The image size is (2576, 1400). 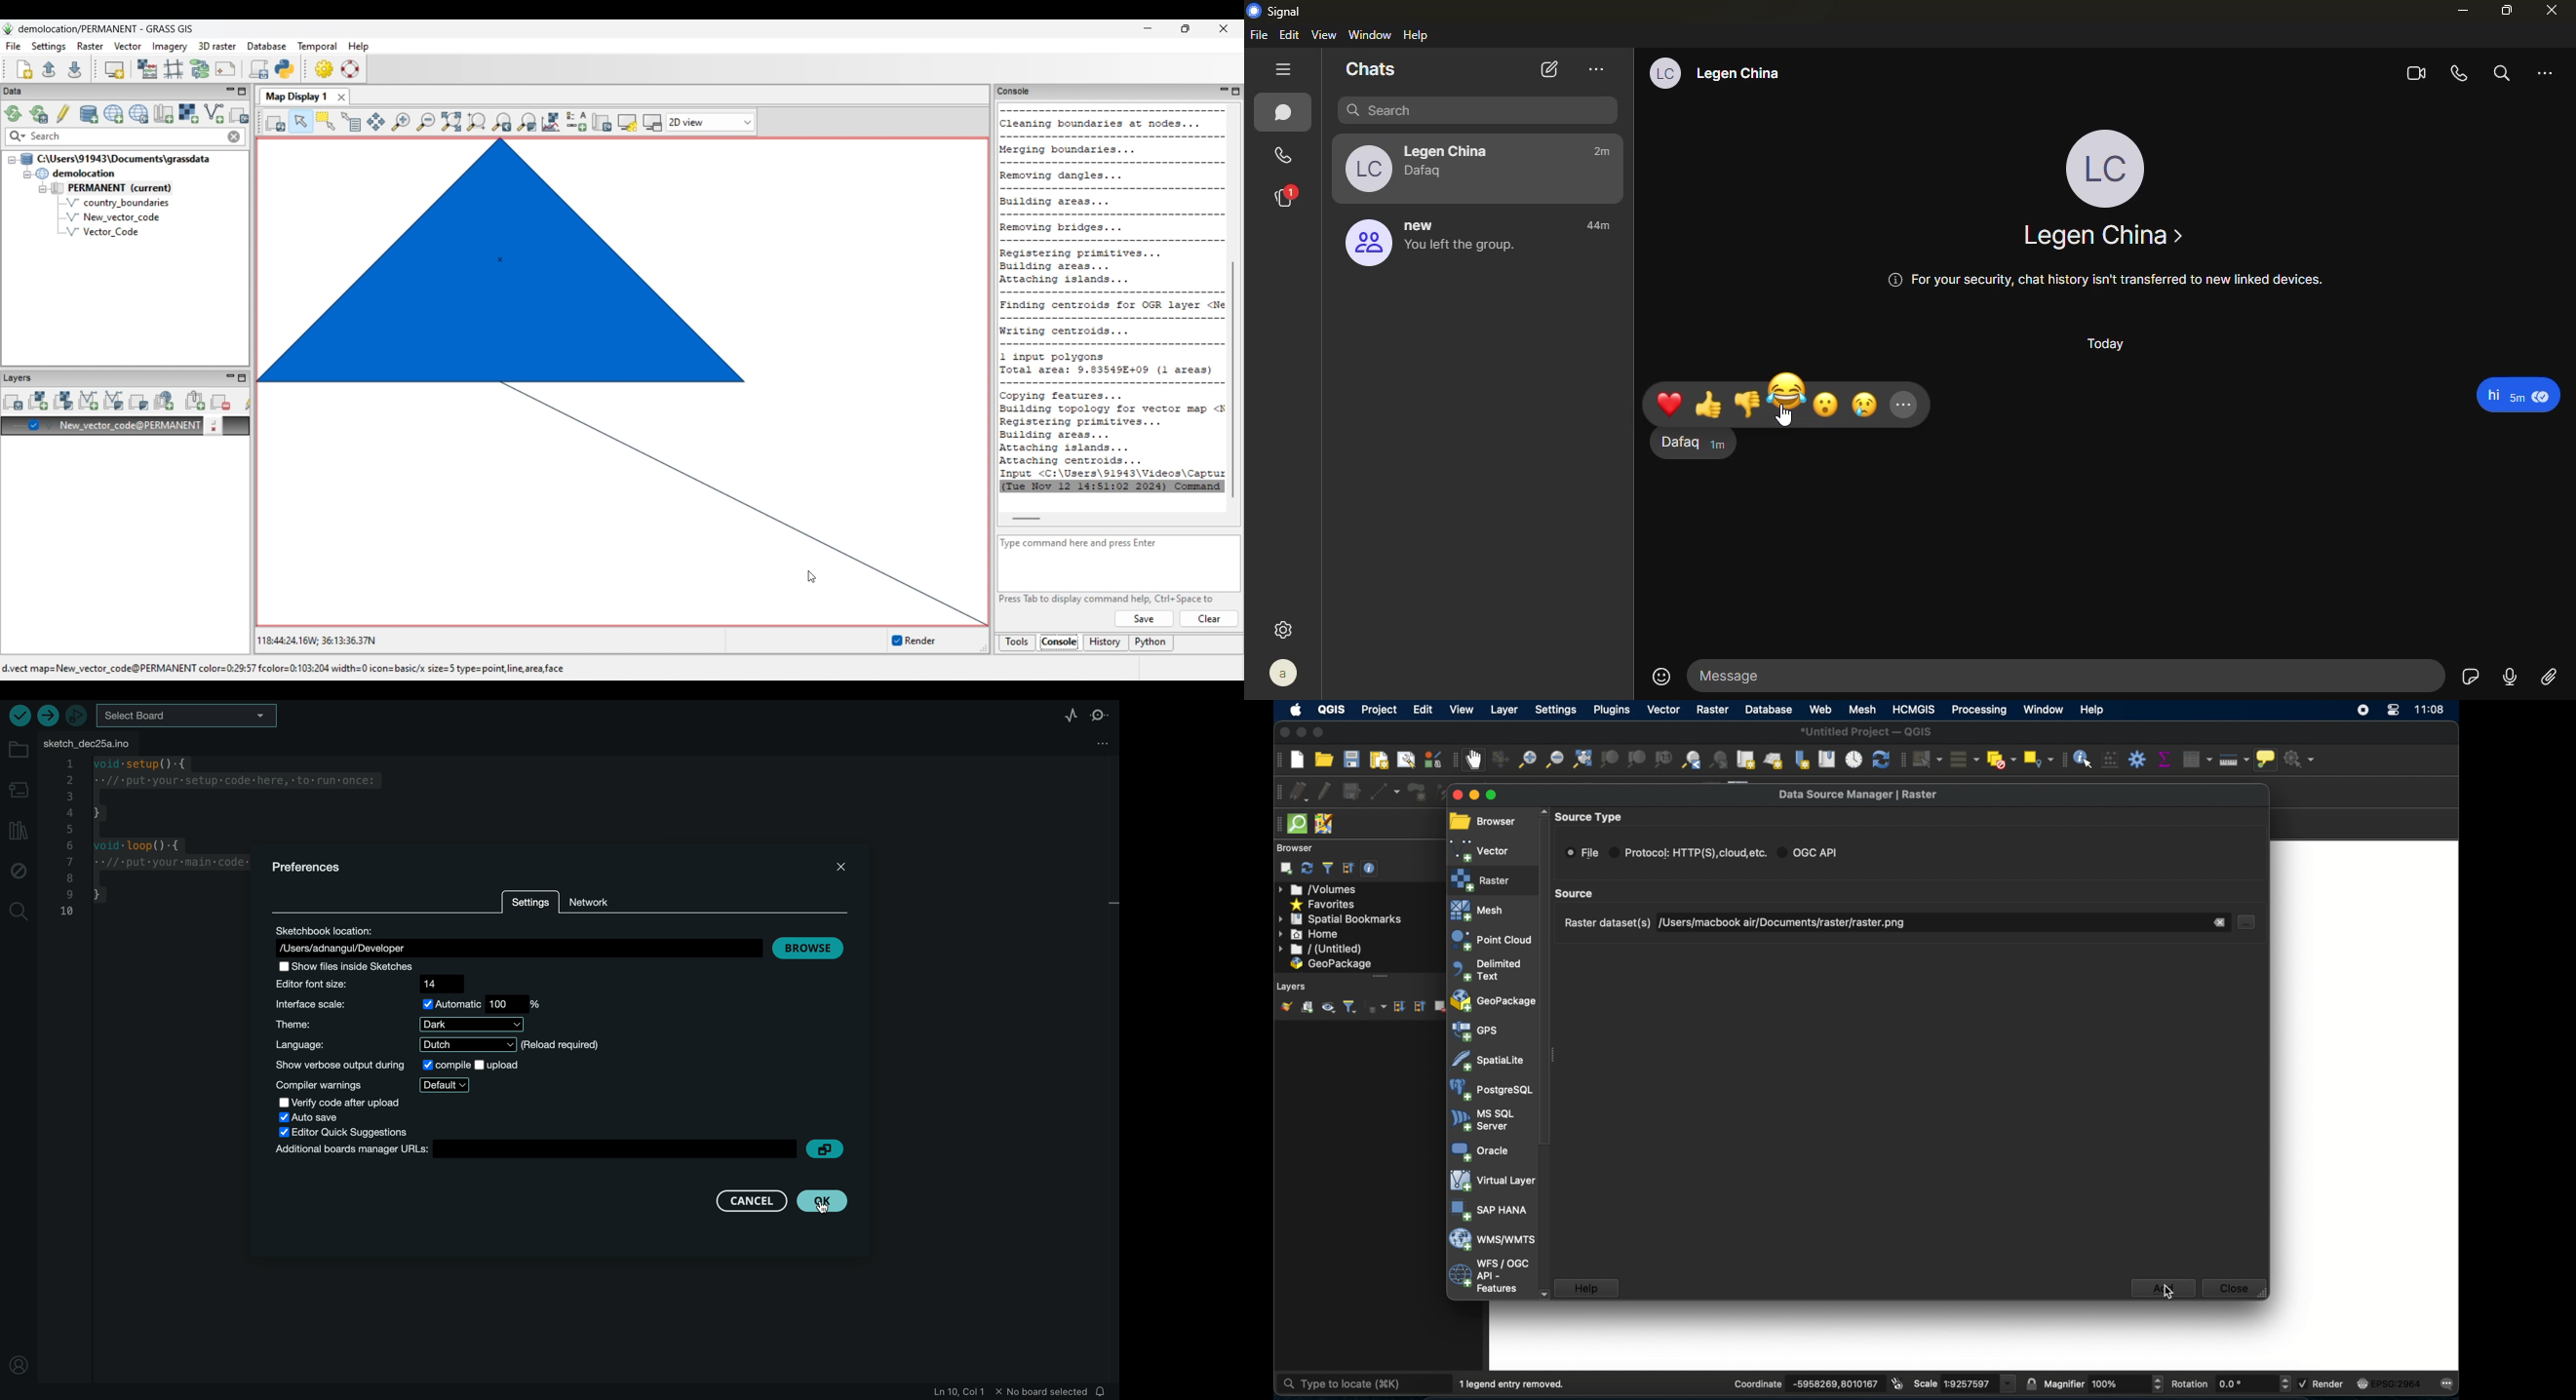 I want to click on zoom last, so click(x=1692, y=759).